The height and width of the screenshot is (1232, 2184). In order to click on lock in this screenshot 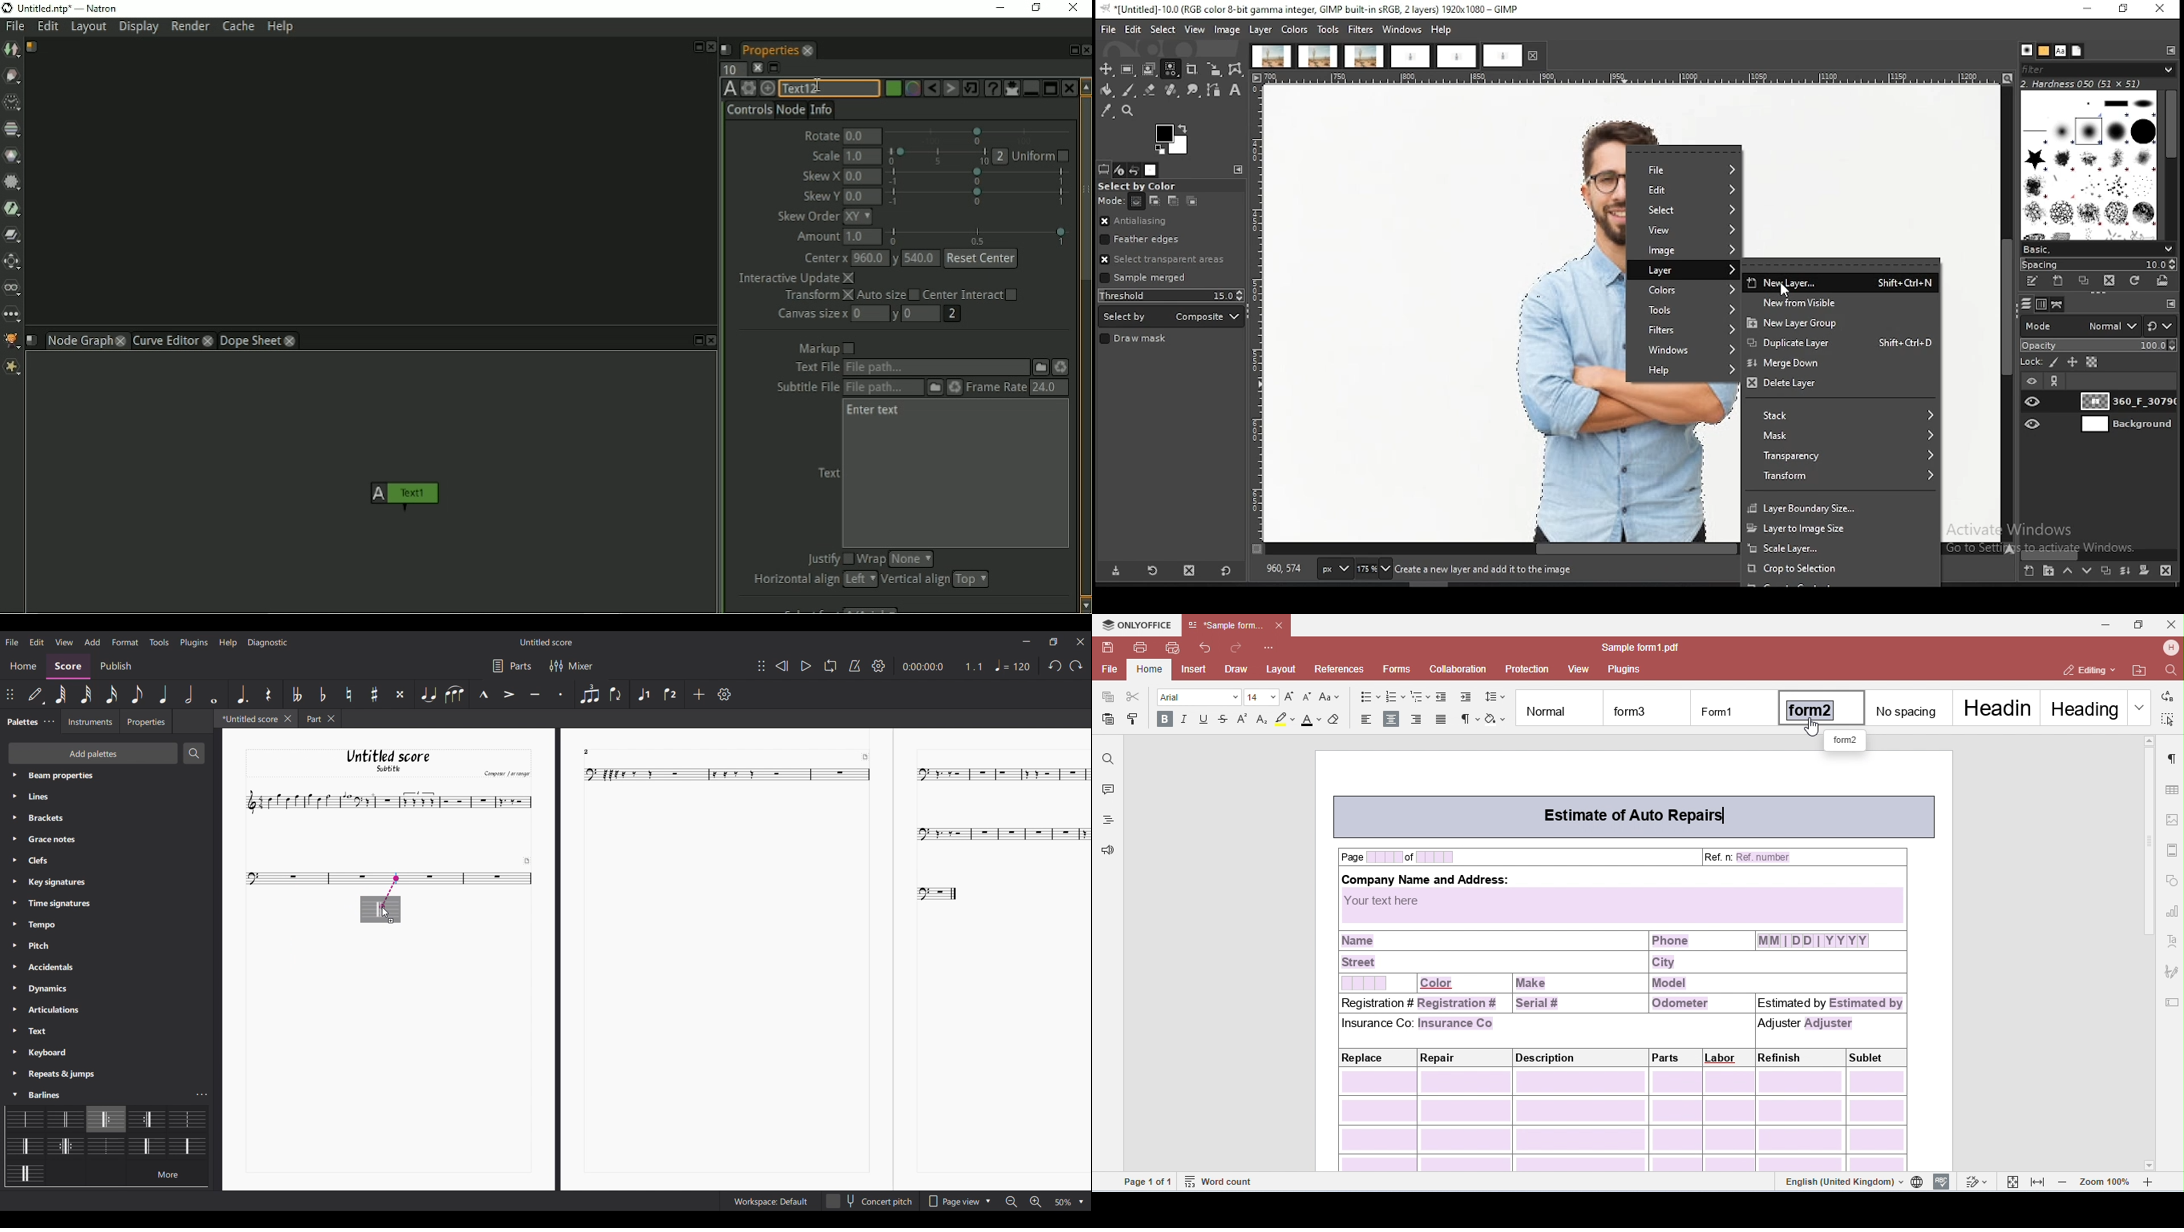, I will do `click(2030, 362)`.